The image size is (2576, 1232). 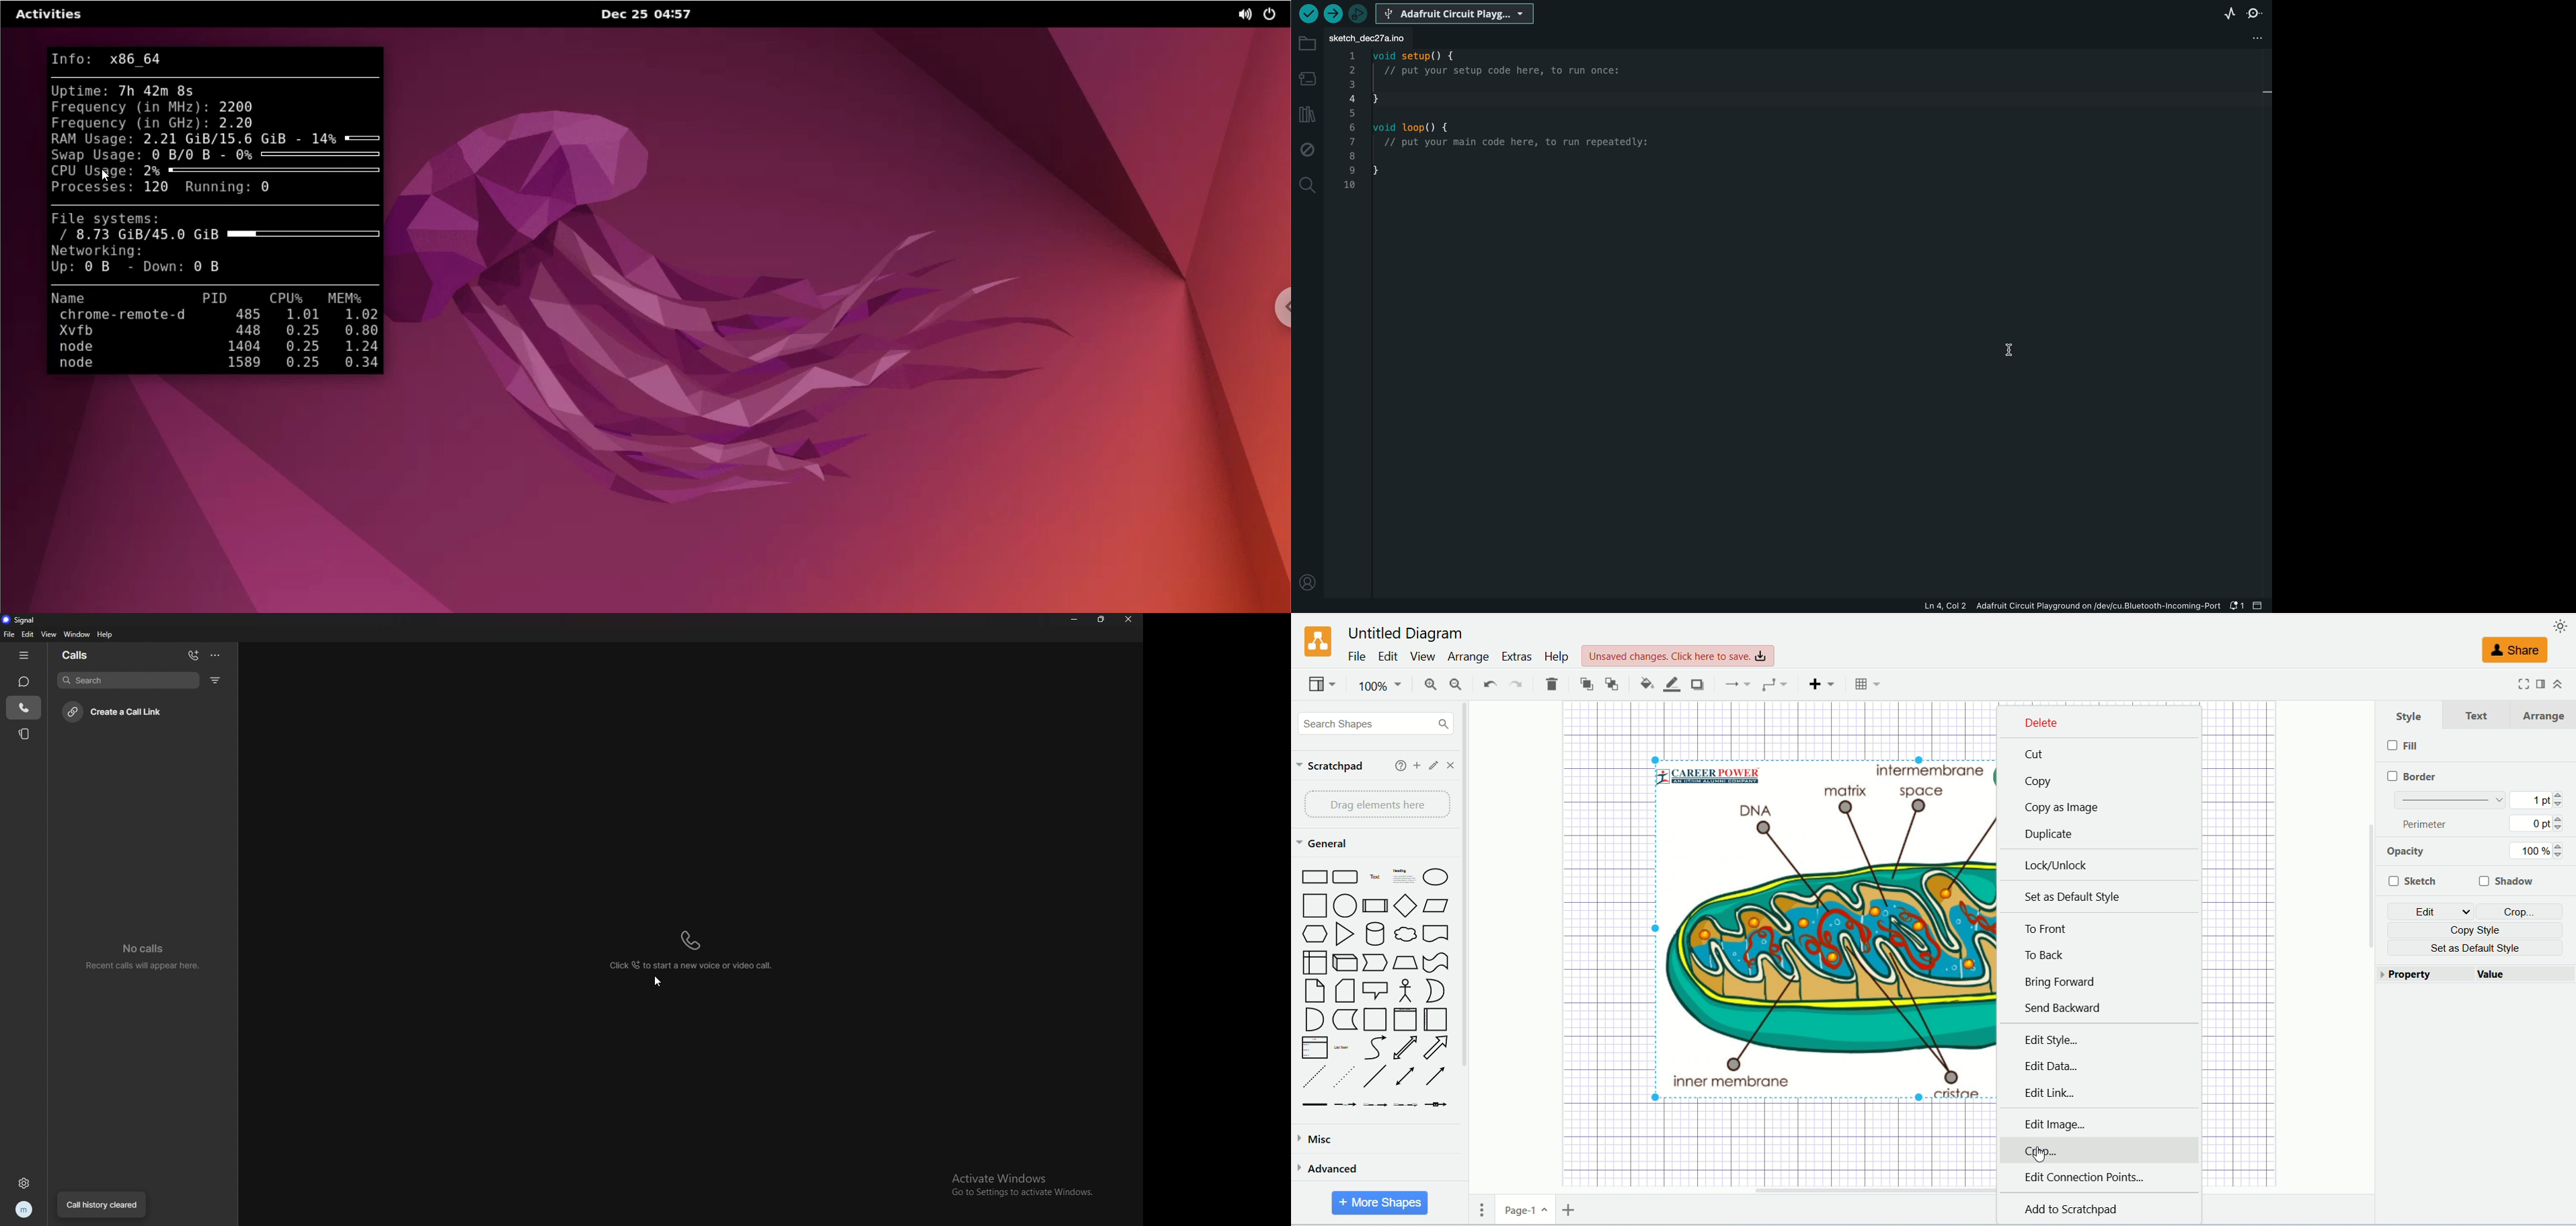 What do you see at coordinates (216, 680) in the screenshot?
I see `filter` at bounding box center [216, 680].